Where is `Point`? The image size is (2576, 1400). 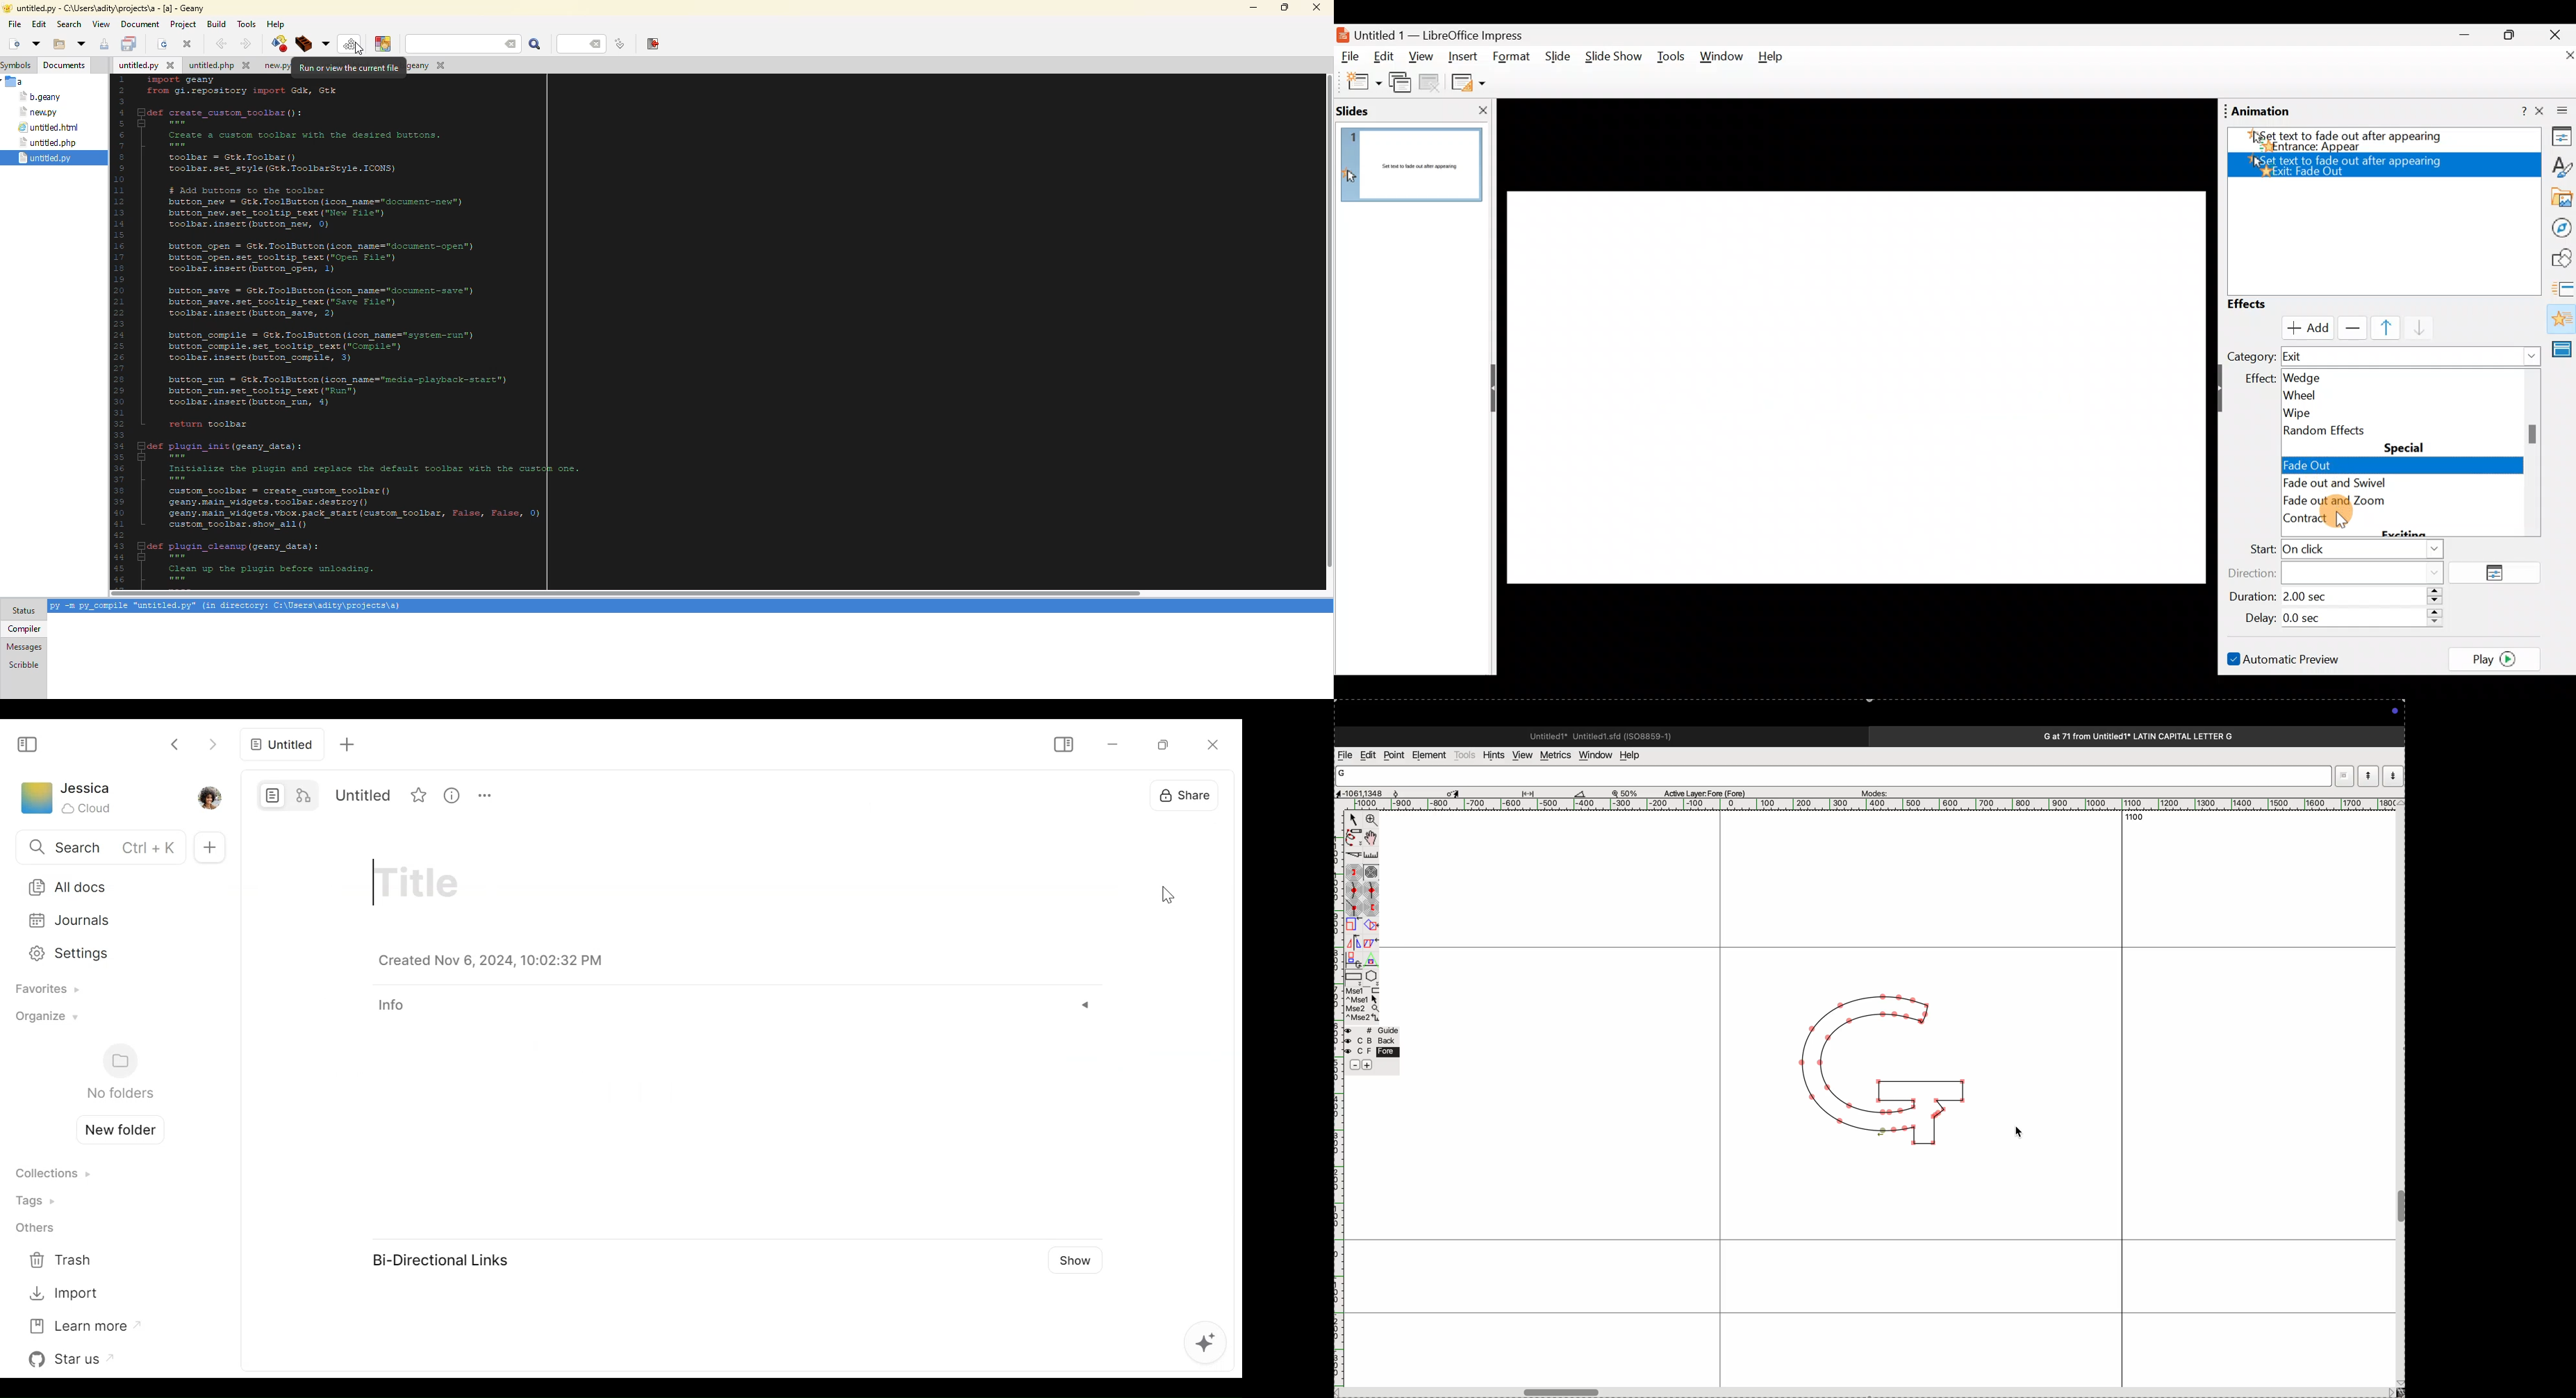 Point is located at coordinates (1354, 820).